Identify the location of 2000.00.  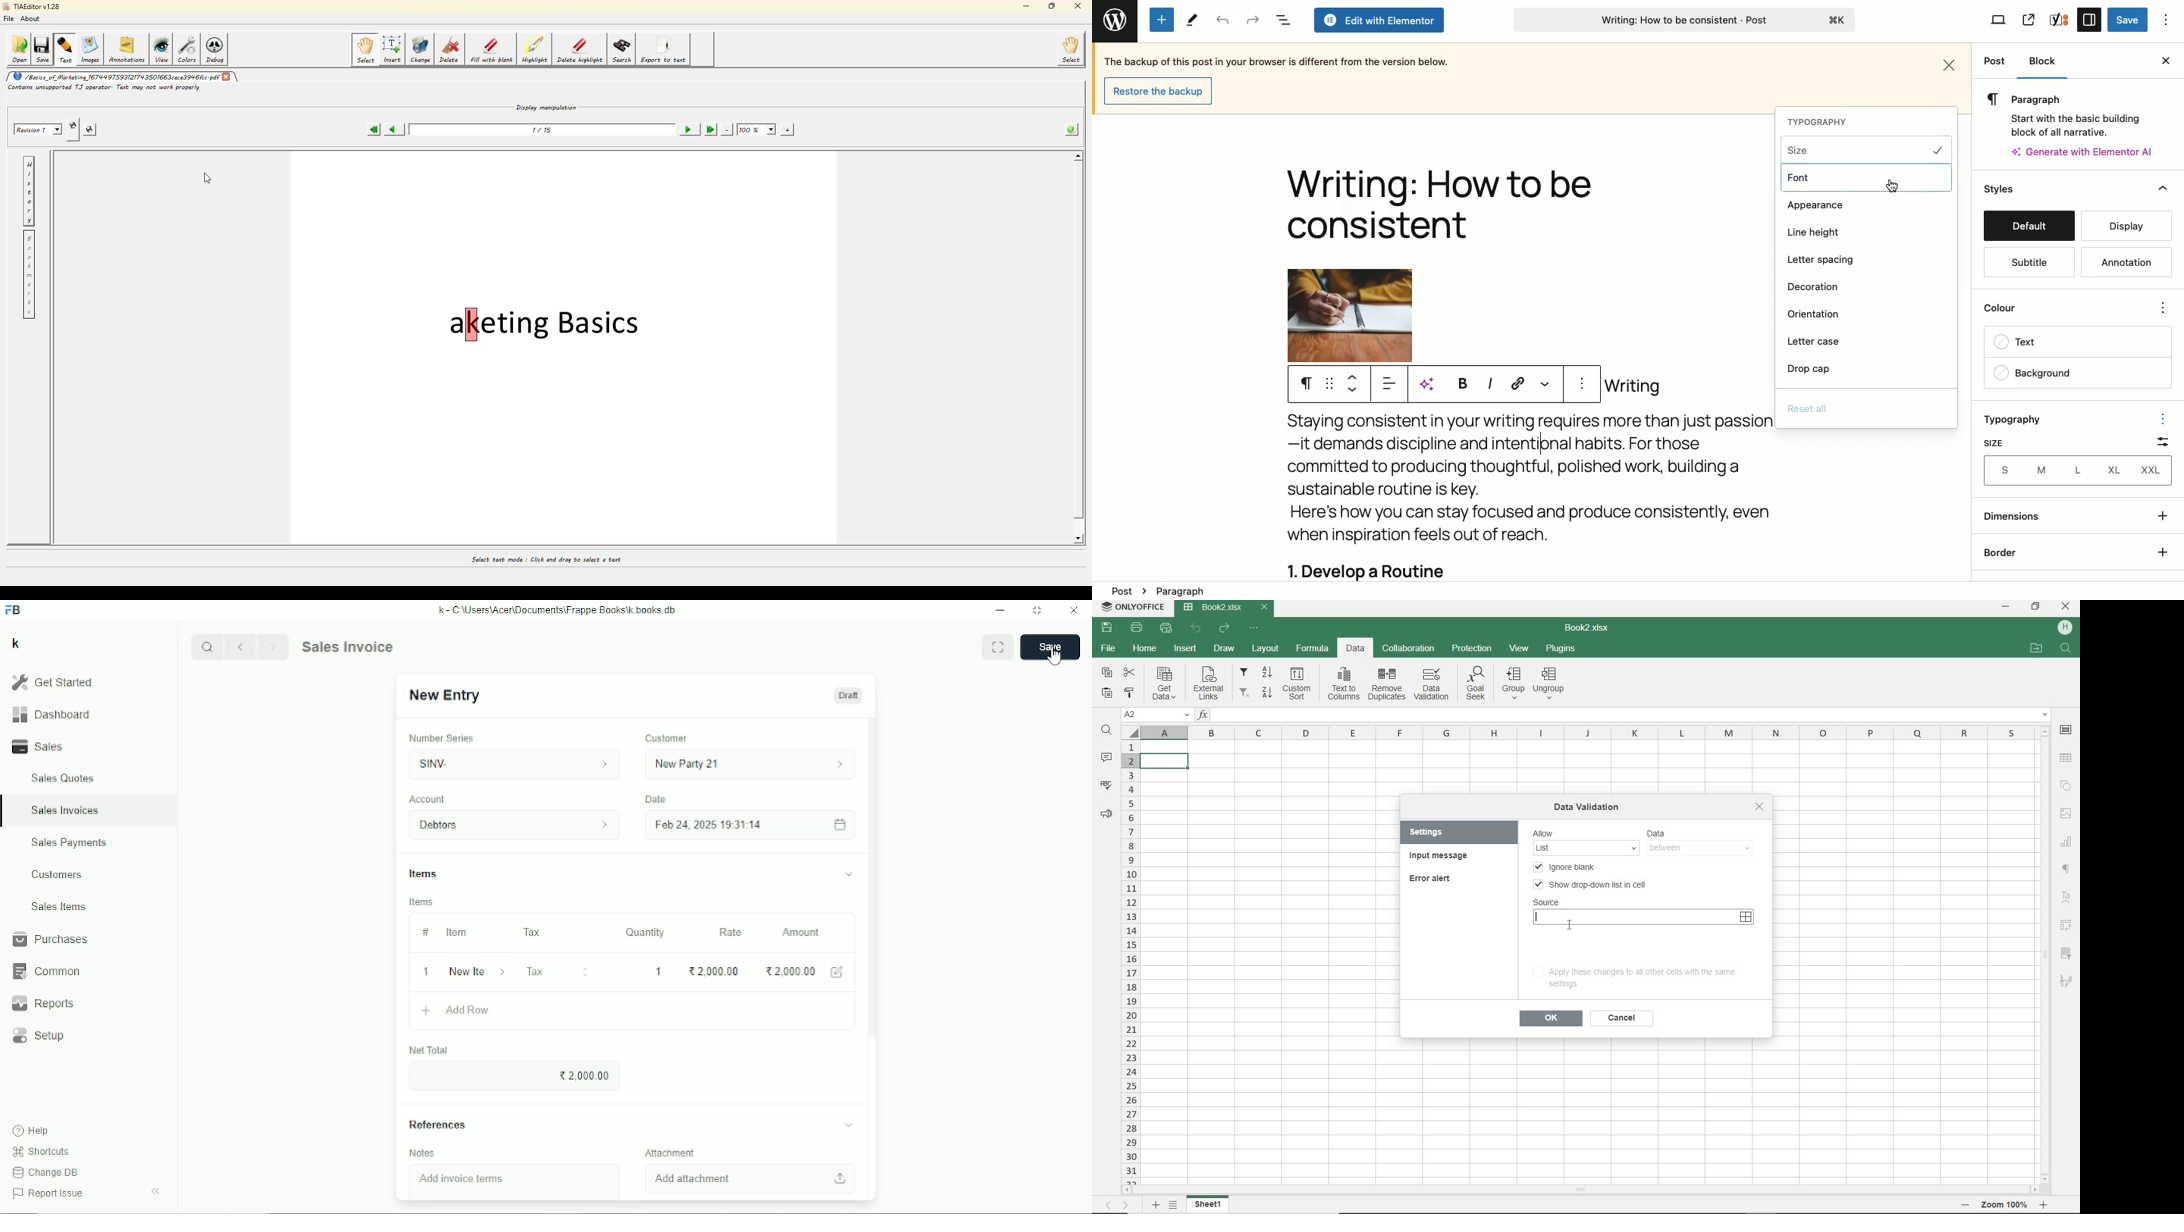
(790, 971).